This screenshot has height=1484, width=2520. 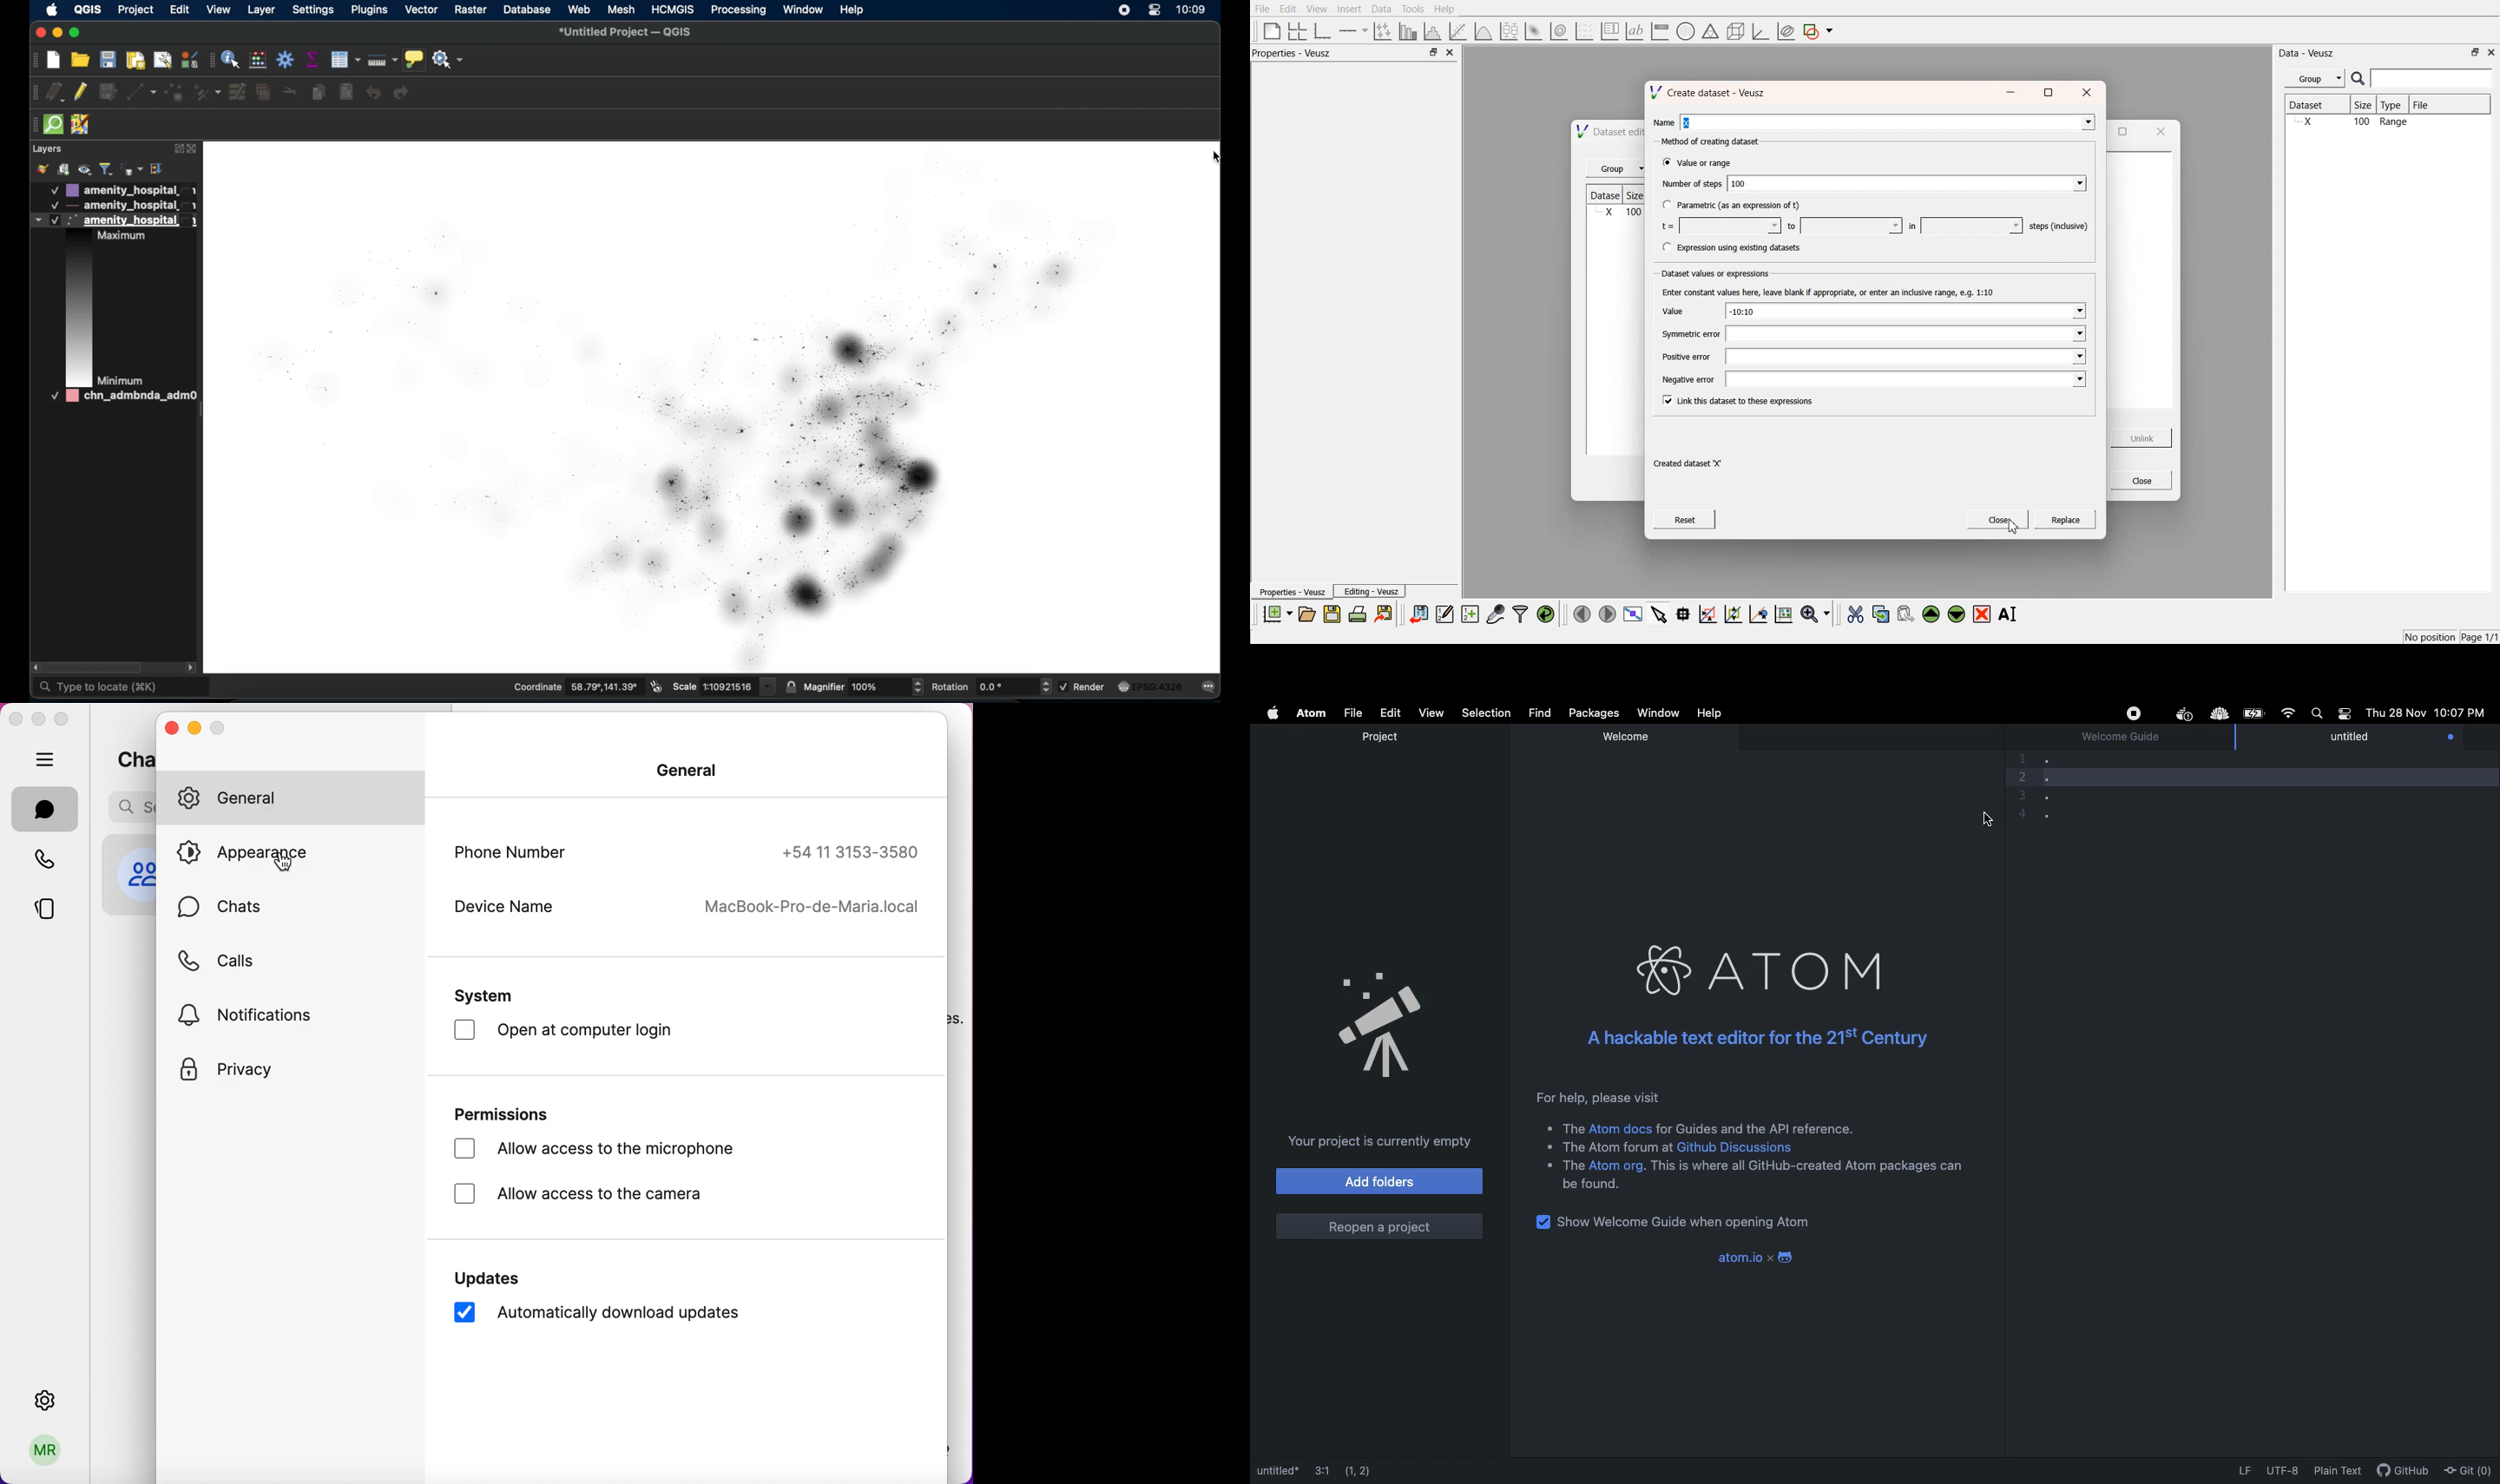 I want to click on Data, so click(x=1381, y=9).